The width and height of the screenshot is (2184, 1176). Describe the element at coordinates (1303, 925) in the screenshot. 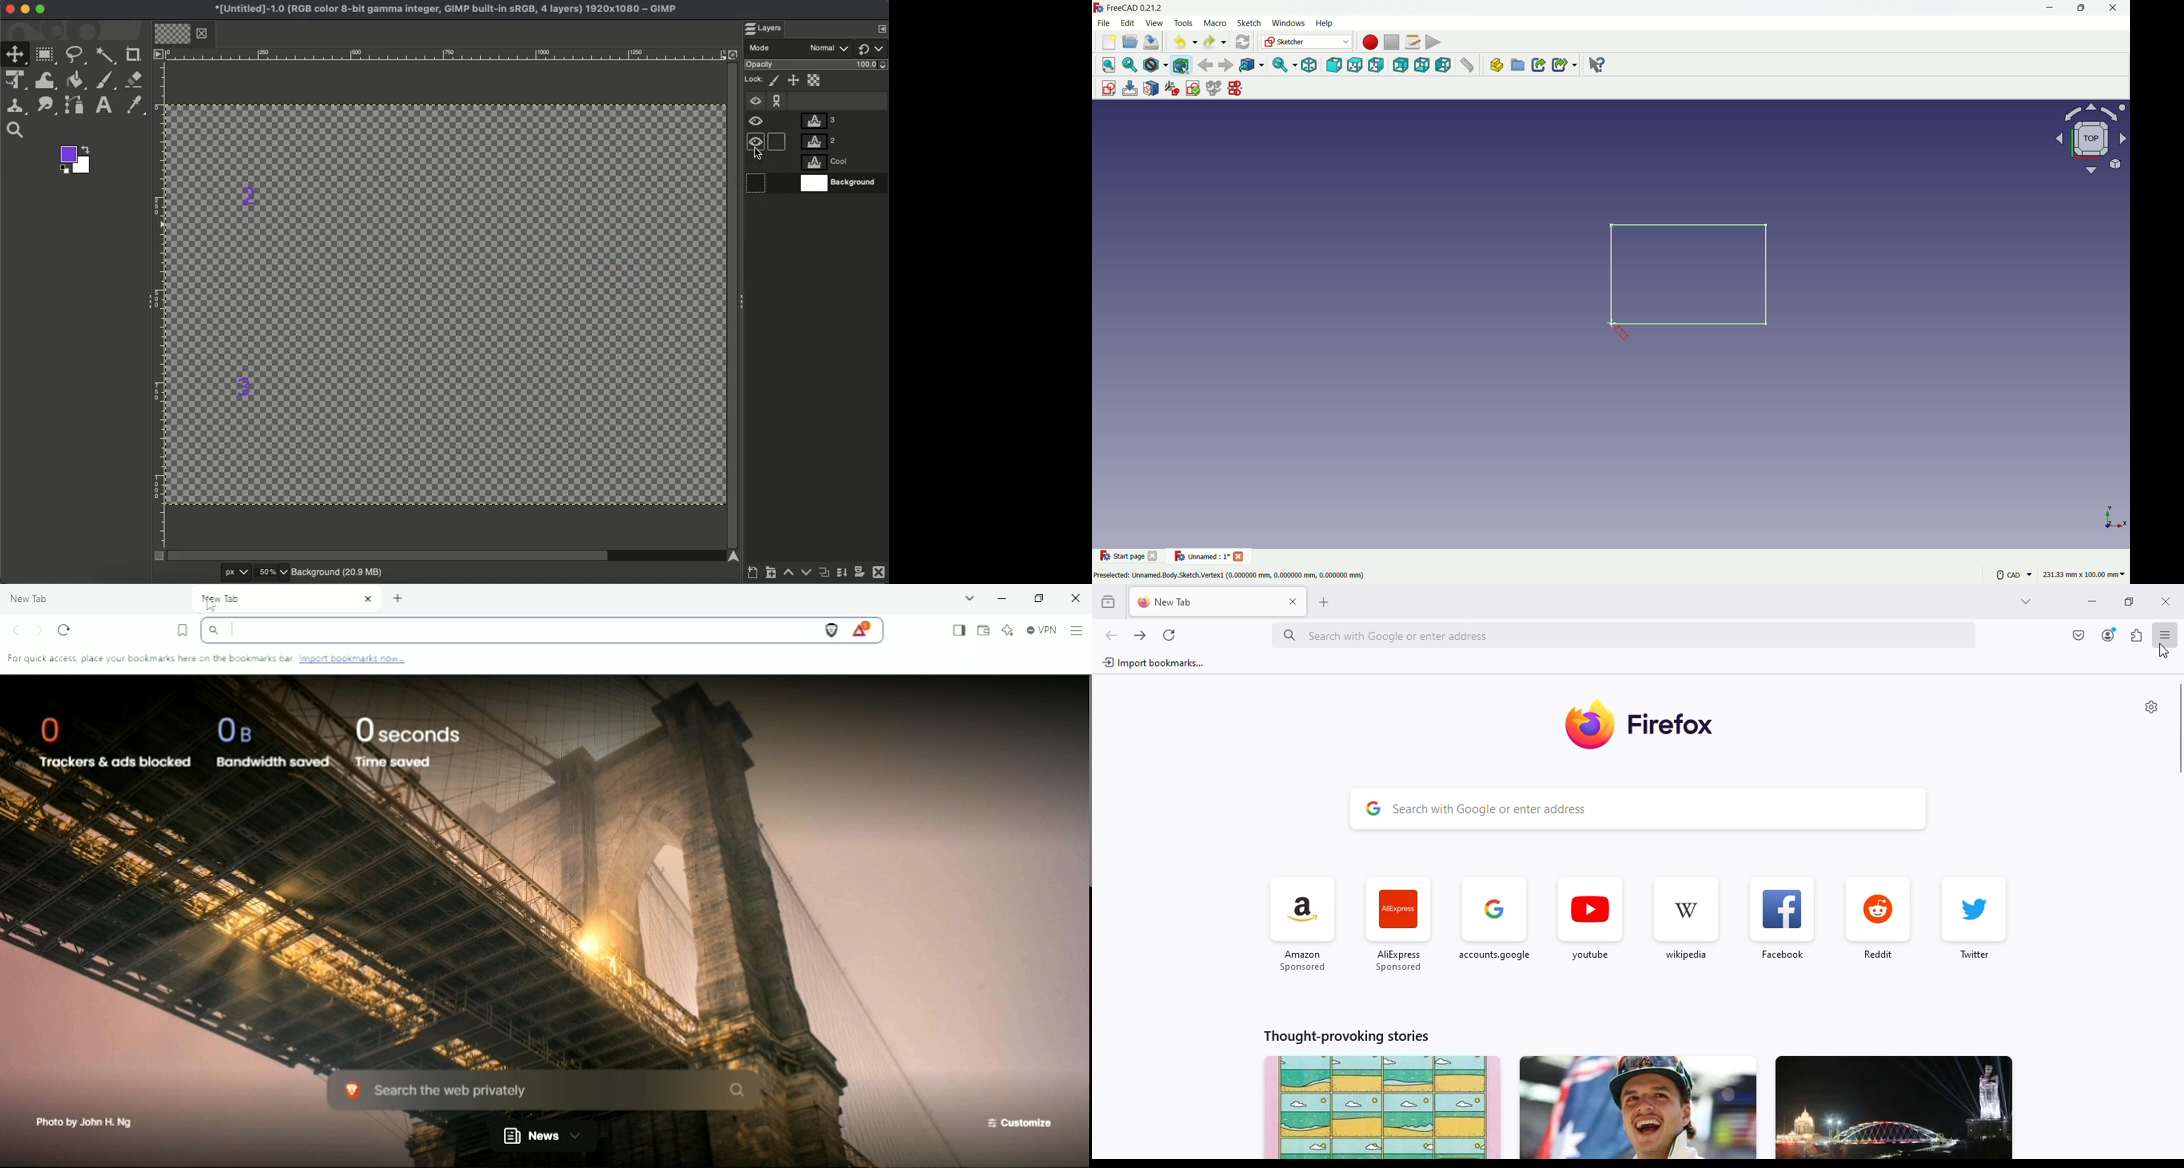

I see `amazon` at that location.